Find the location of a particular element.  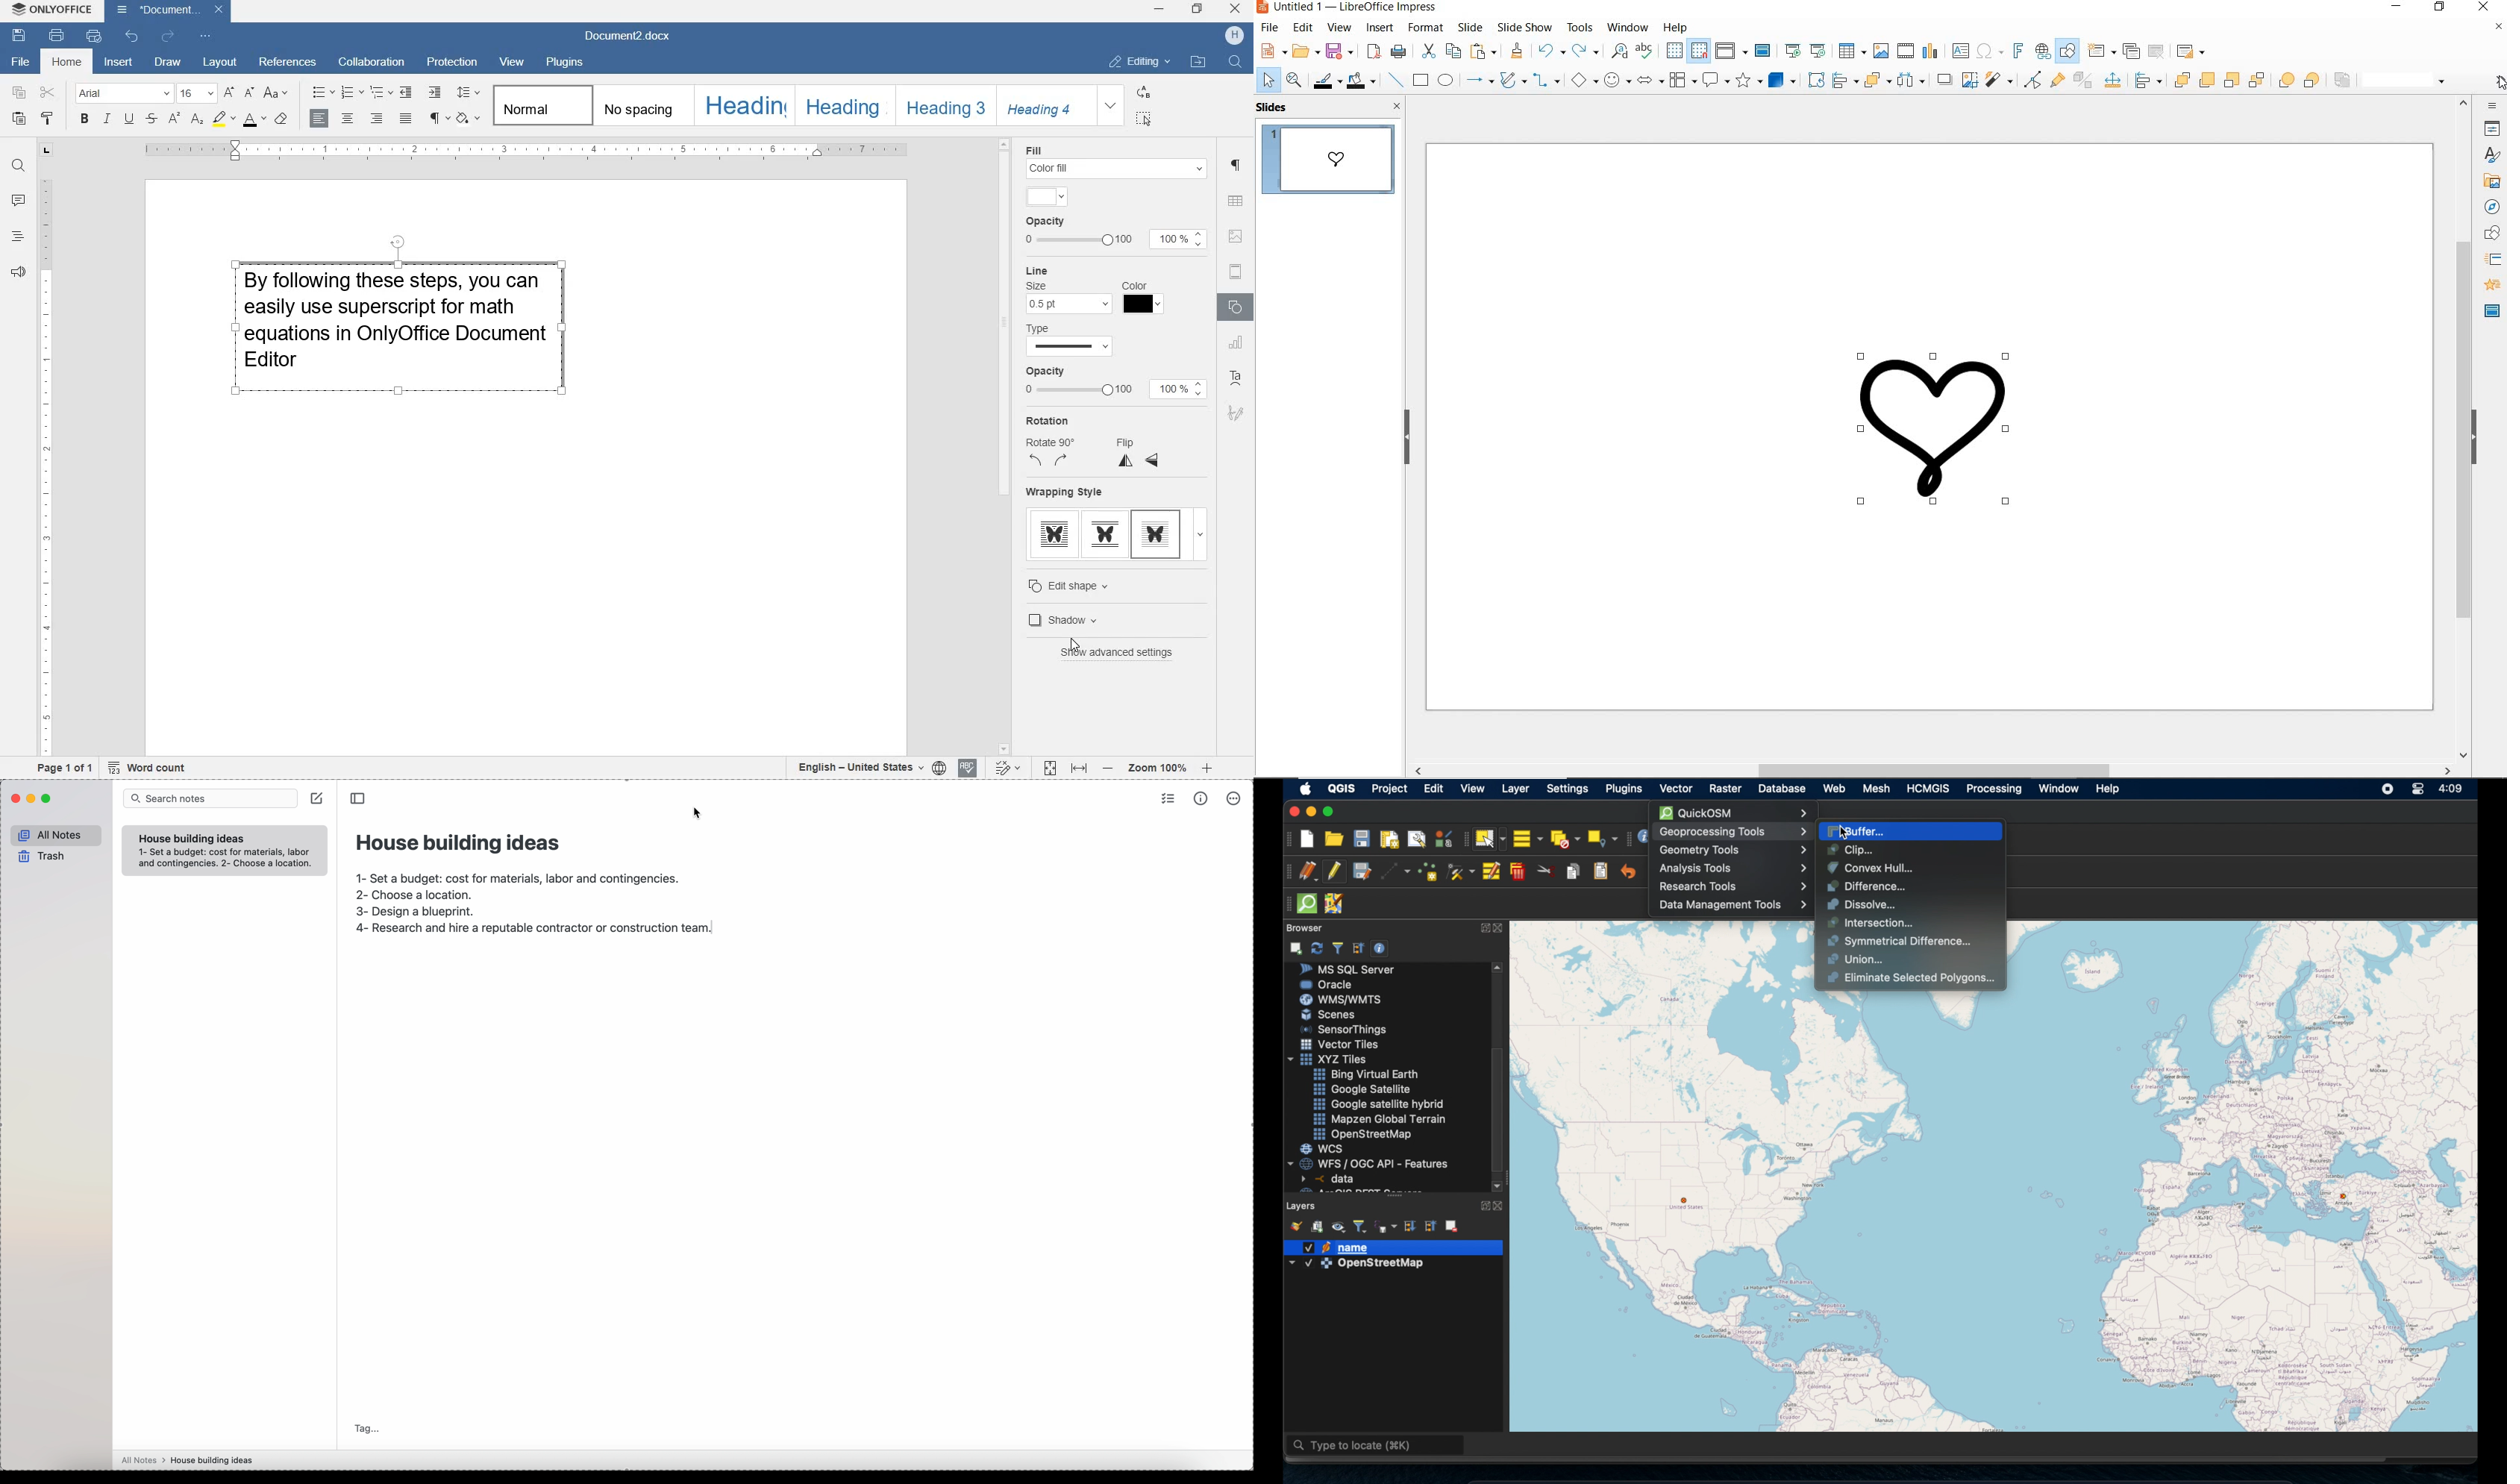

zoom in or zoom out is located at coordinates (1157, 767).